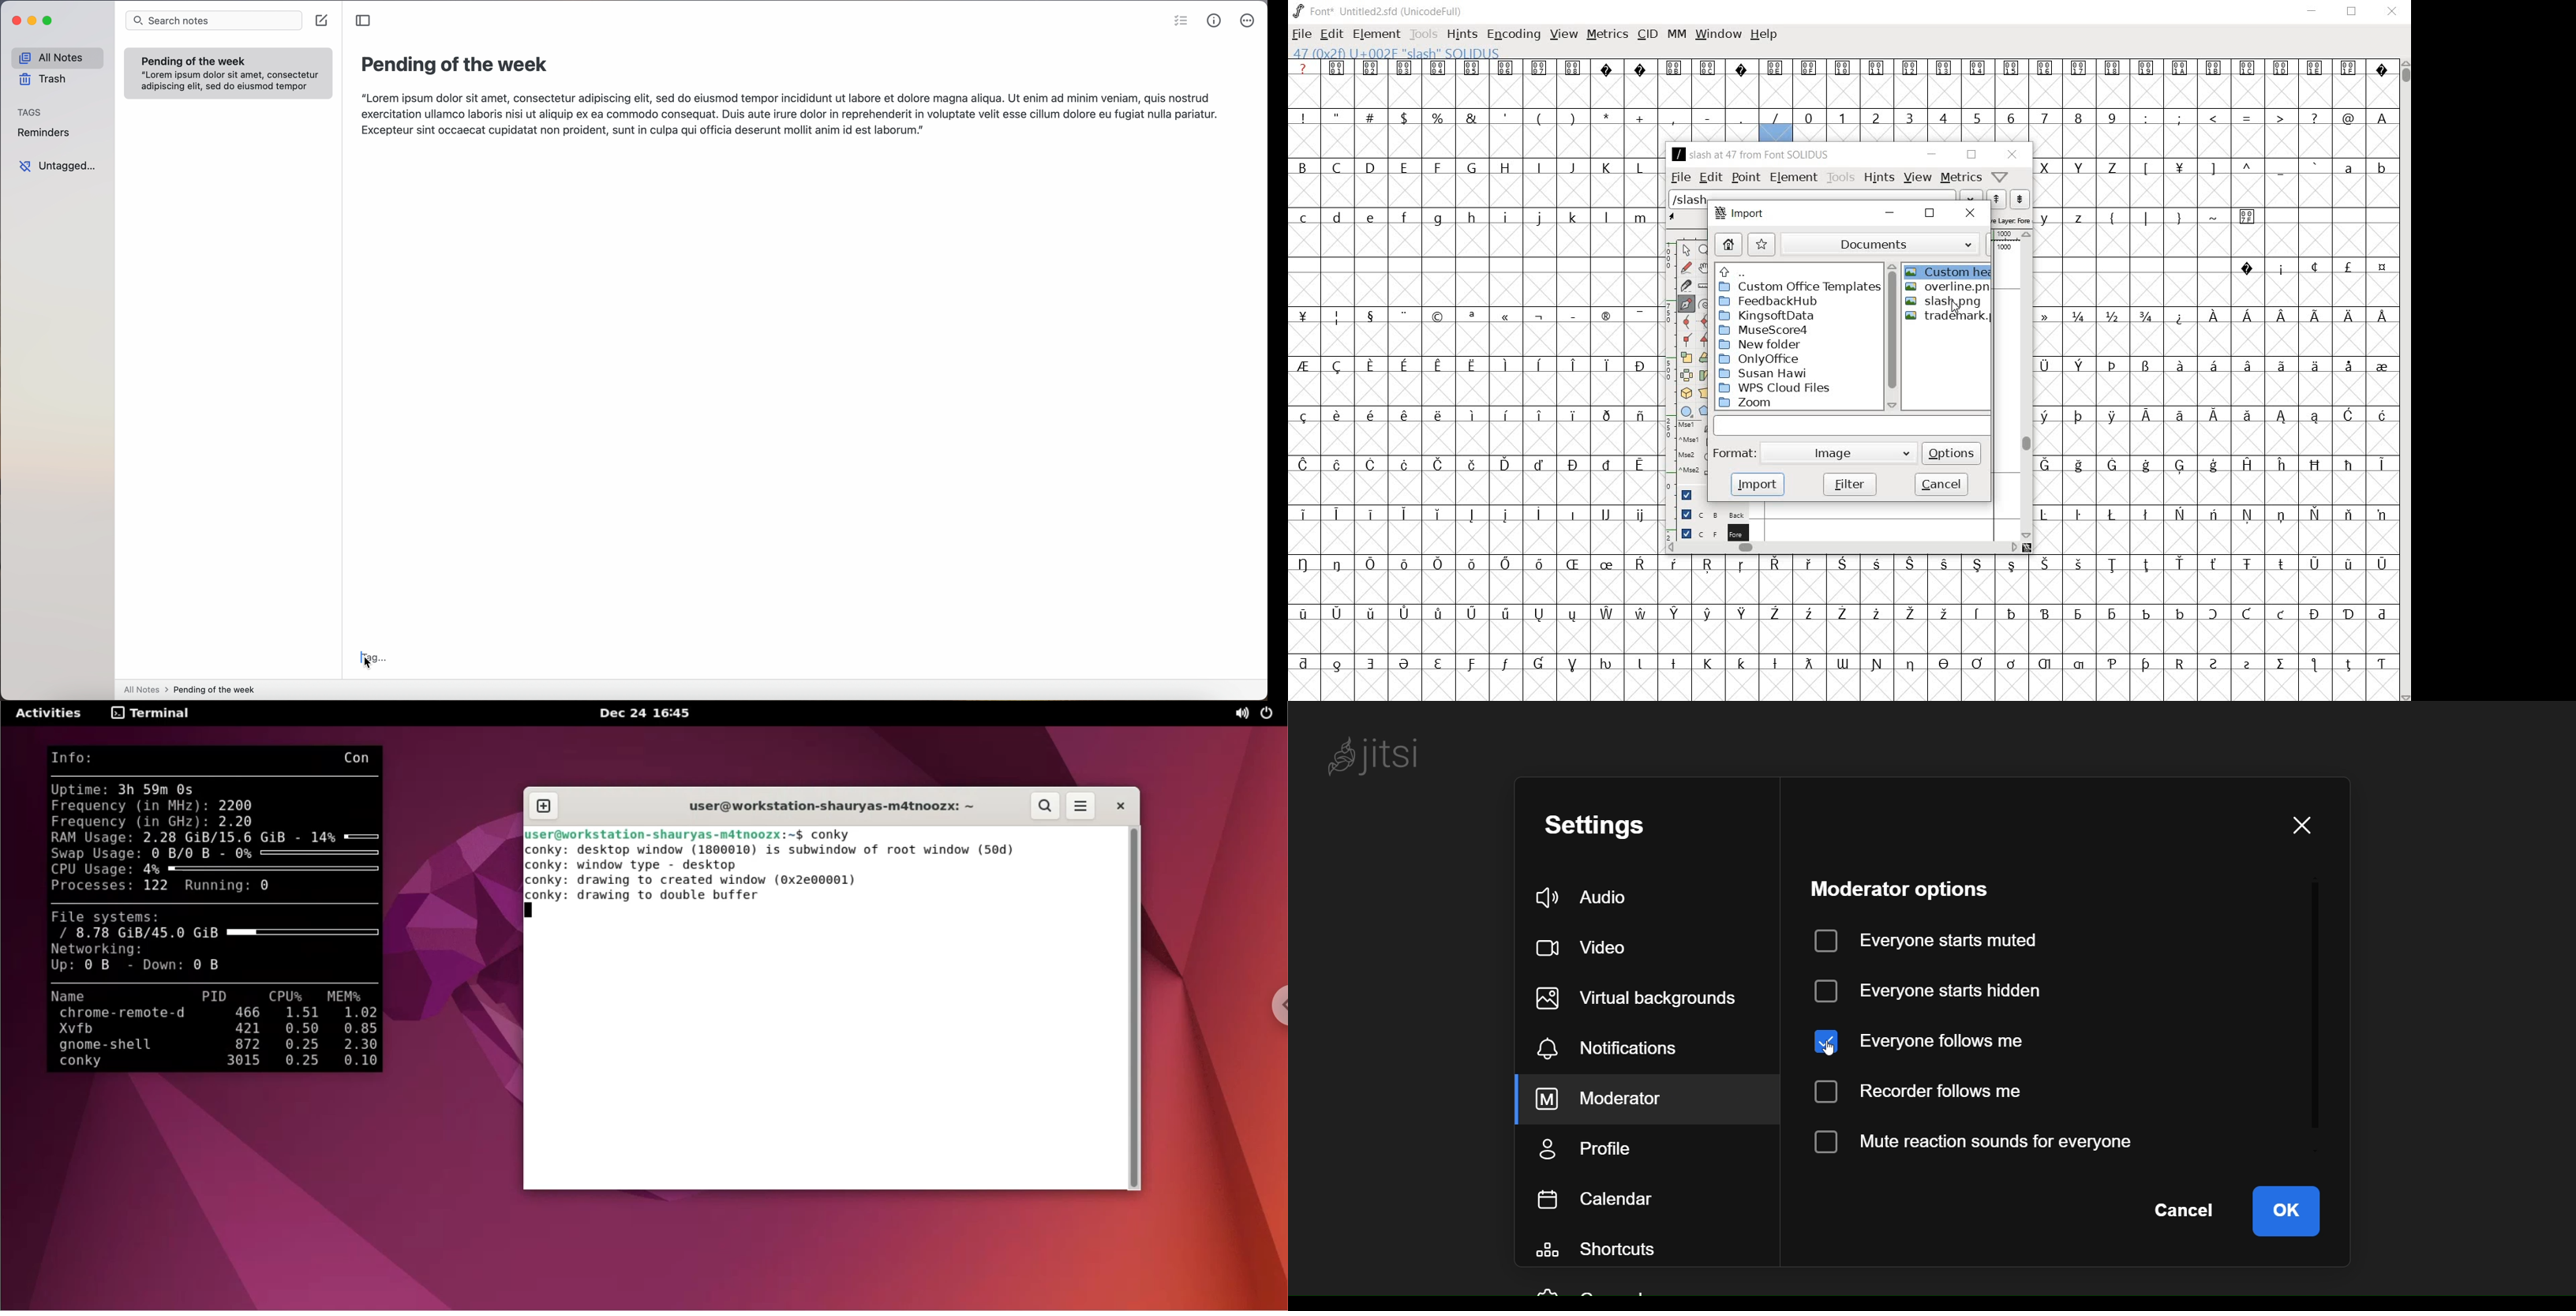  What do you see at coordinates (2215, 364) in the screenshot?
I see `special letters` at bounding box center [2215, 364].